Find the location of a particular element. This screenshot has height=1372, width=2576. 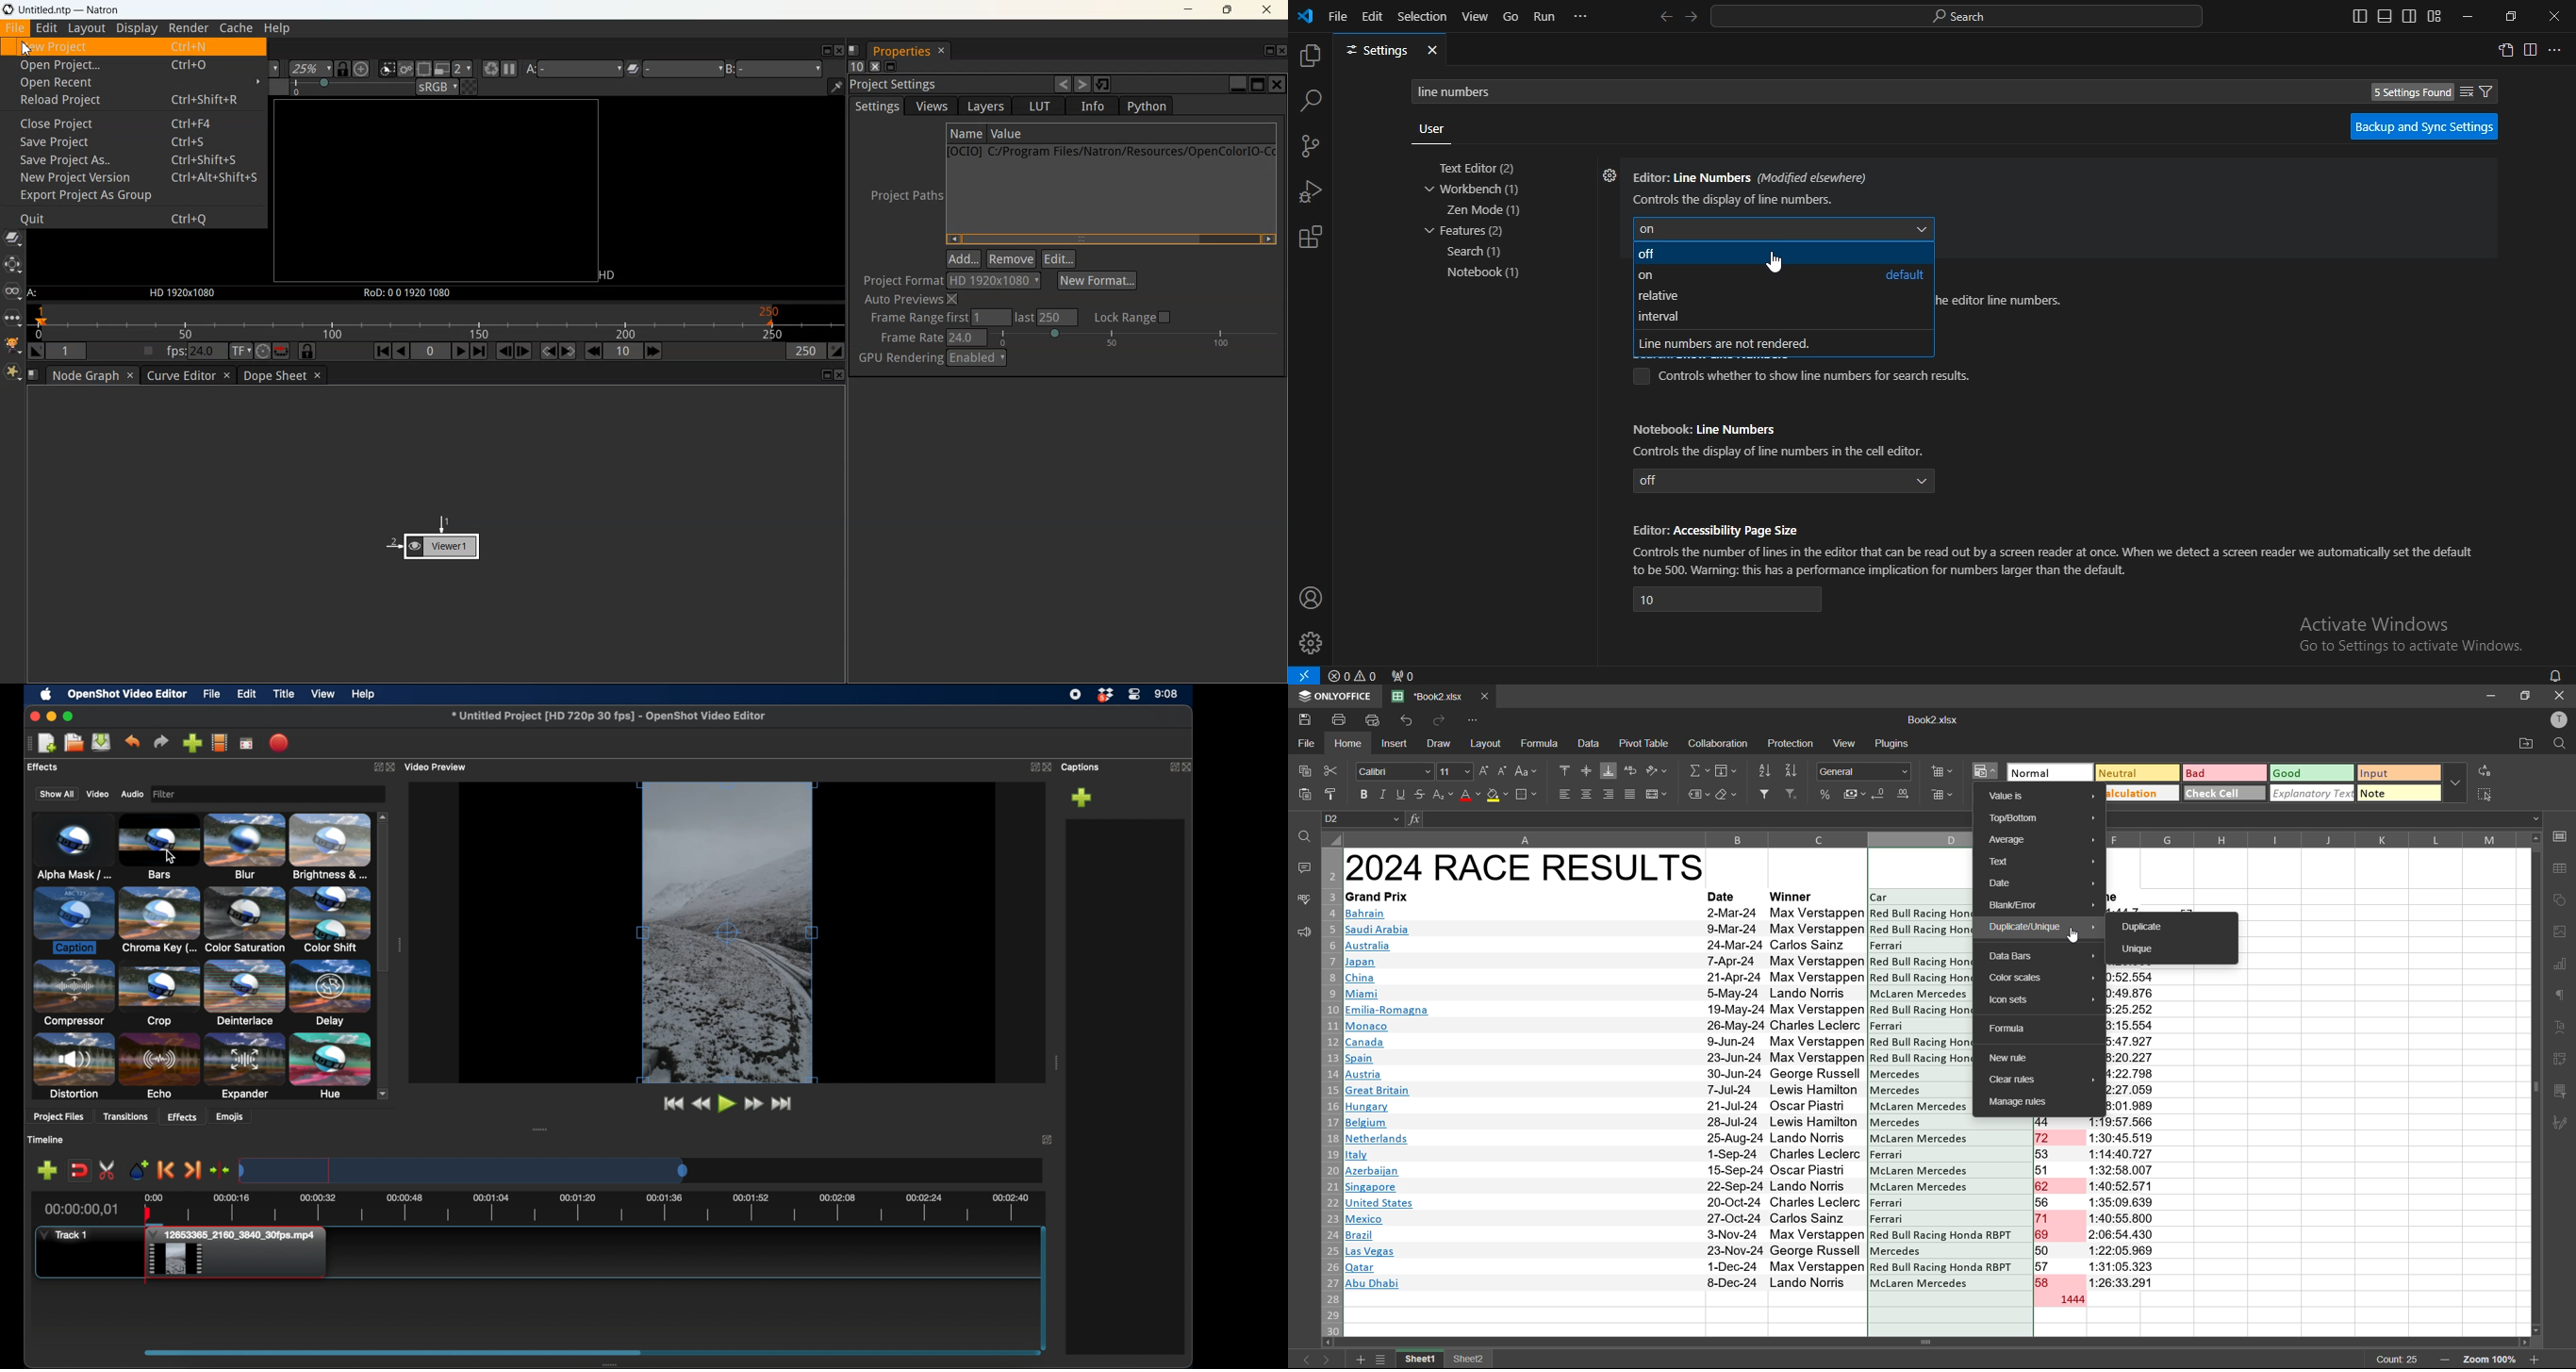

file is located at coordinates (1307, 742).